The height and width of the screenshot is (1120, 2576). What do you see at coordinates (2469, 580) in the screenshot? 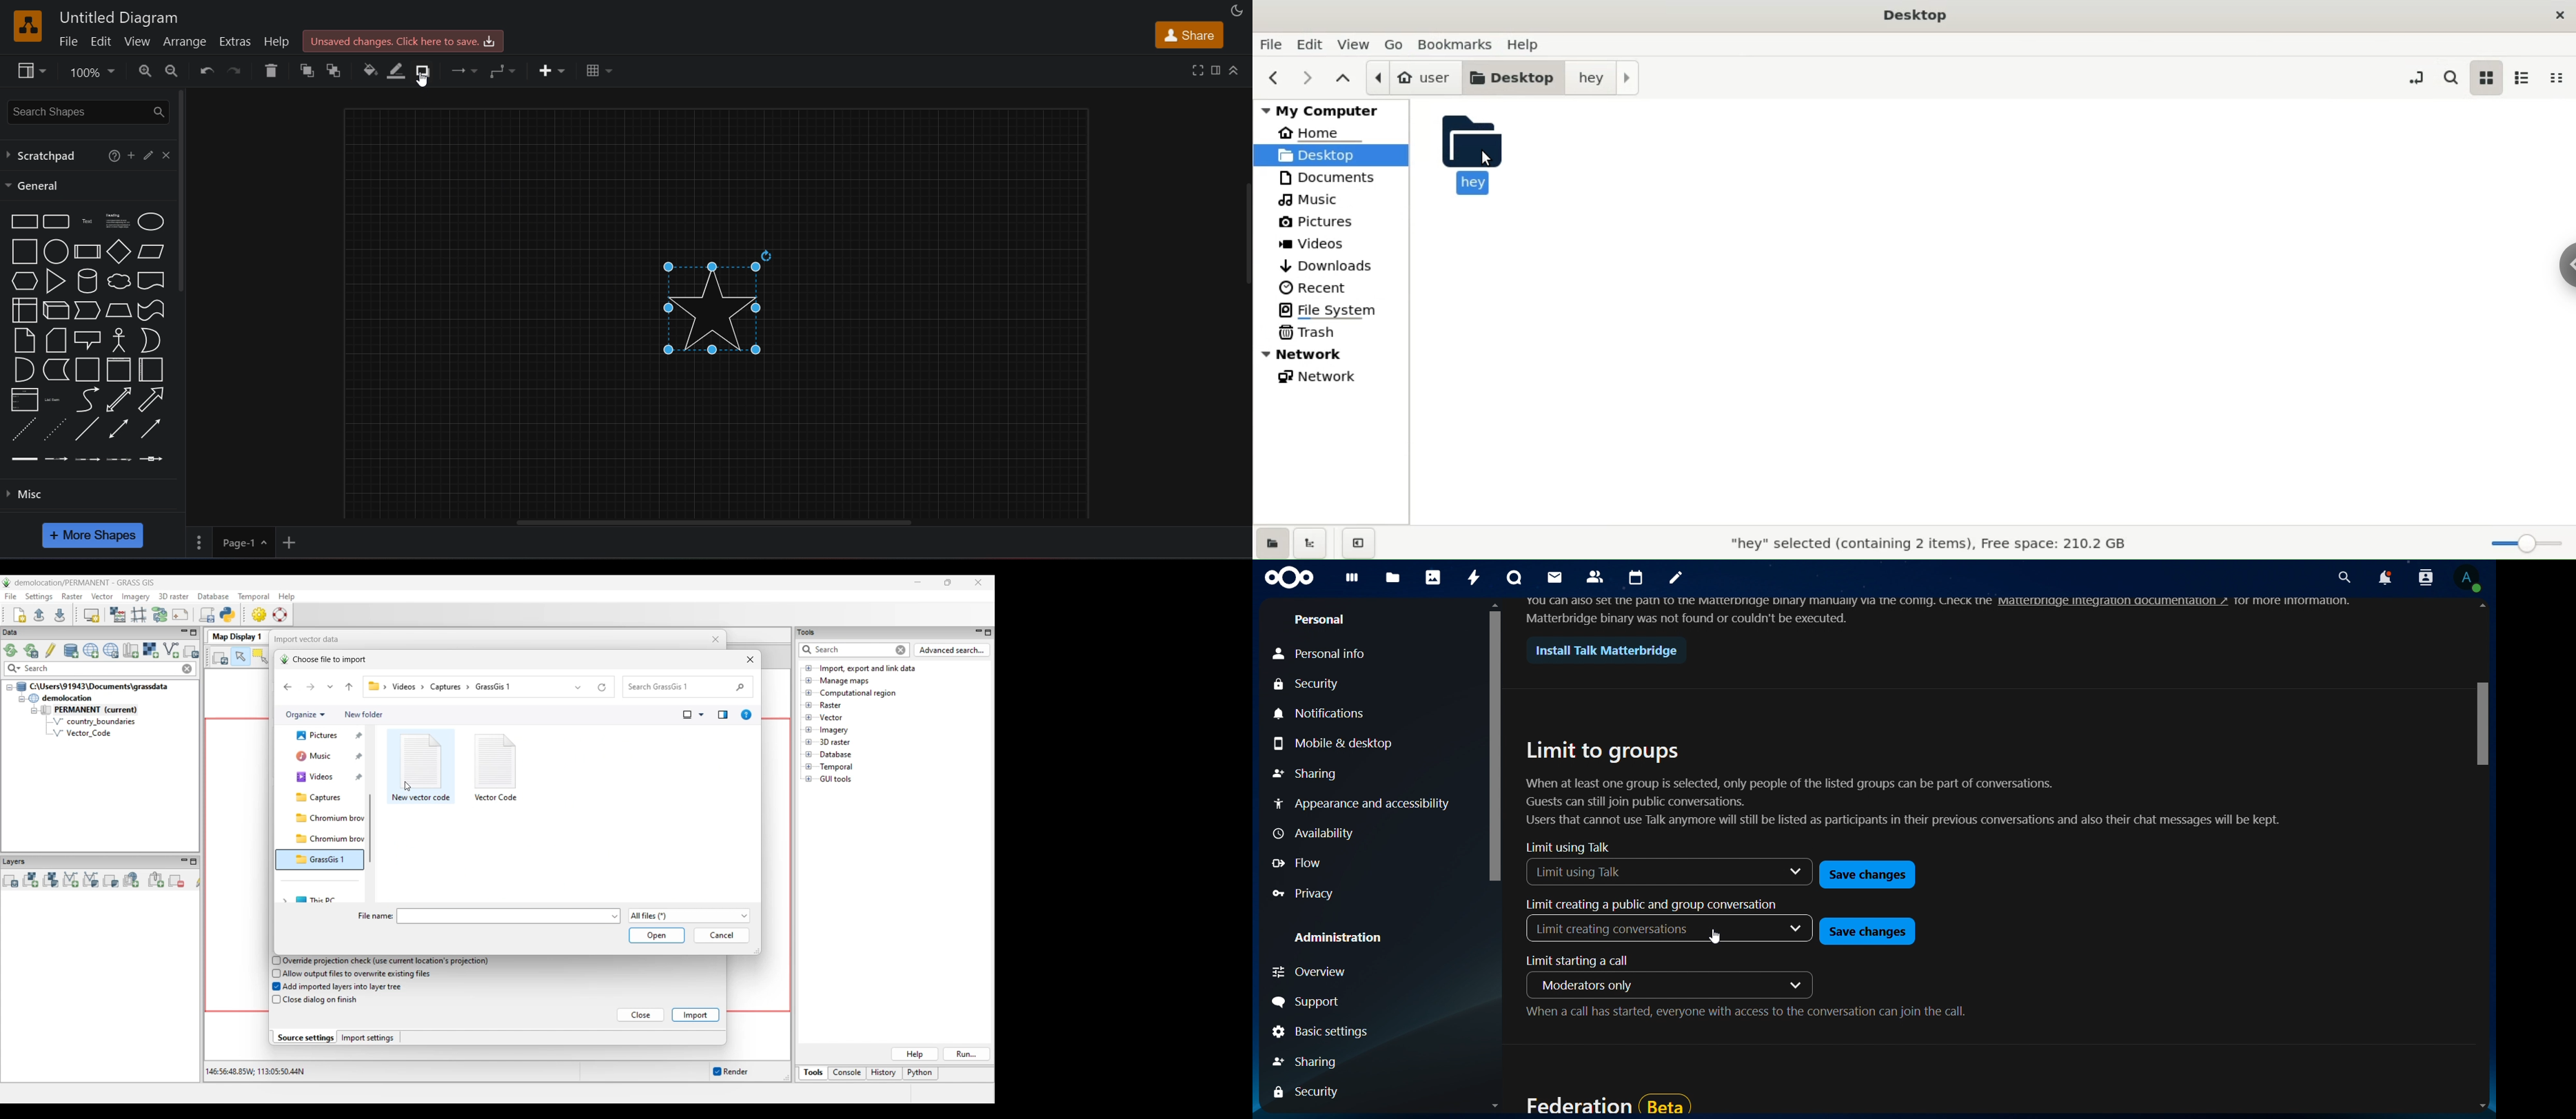
I see `view profile` at bounding box center [2469, 580].